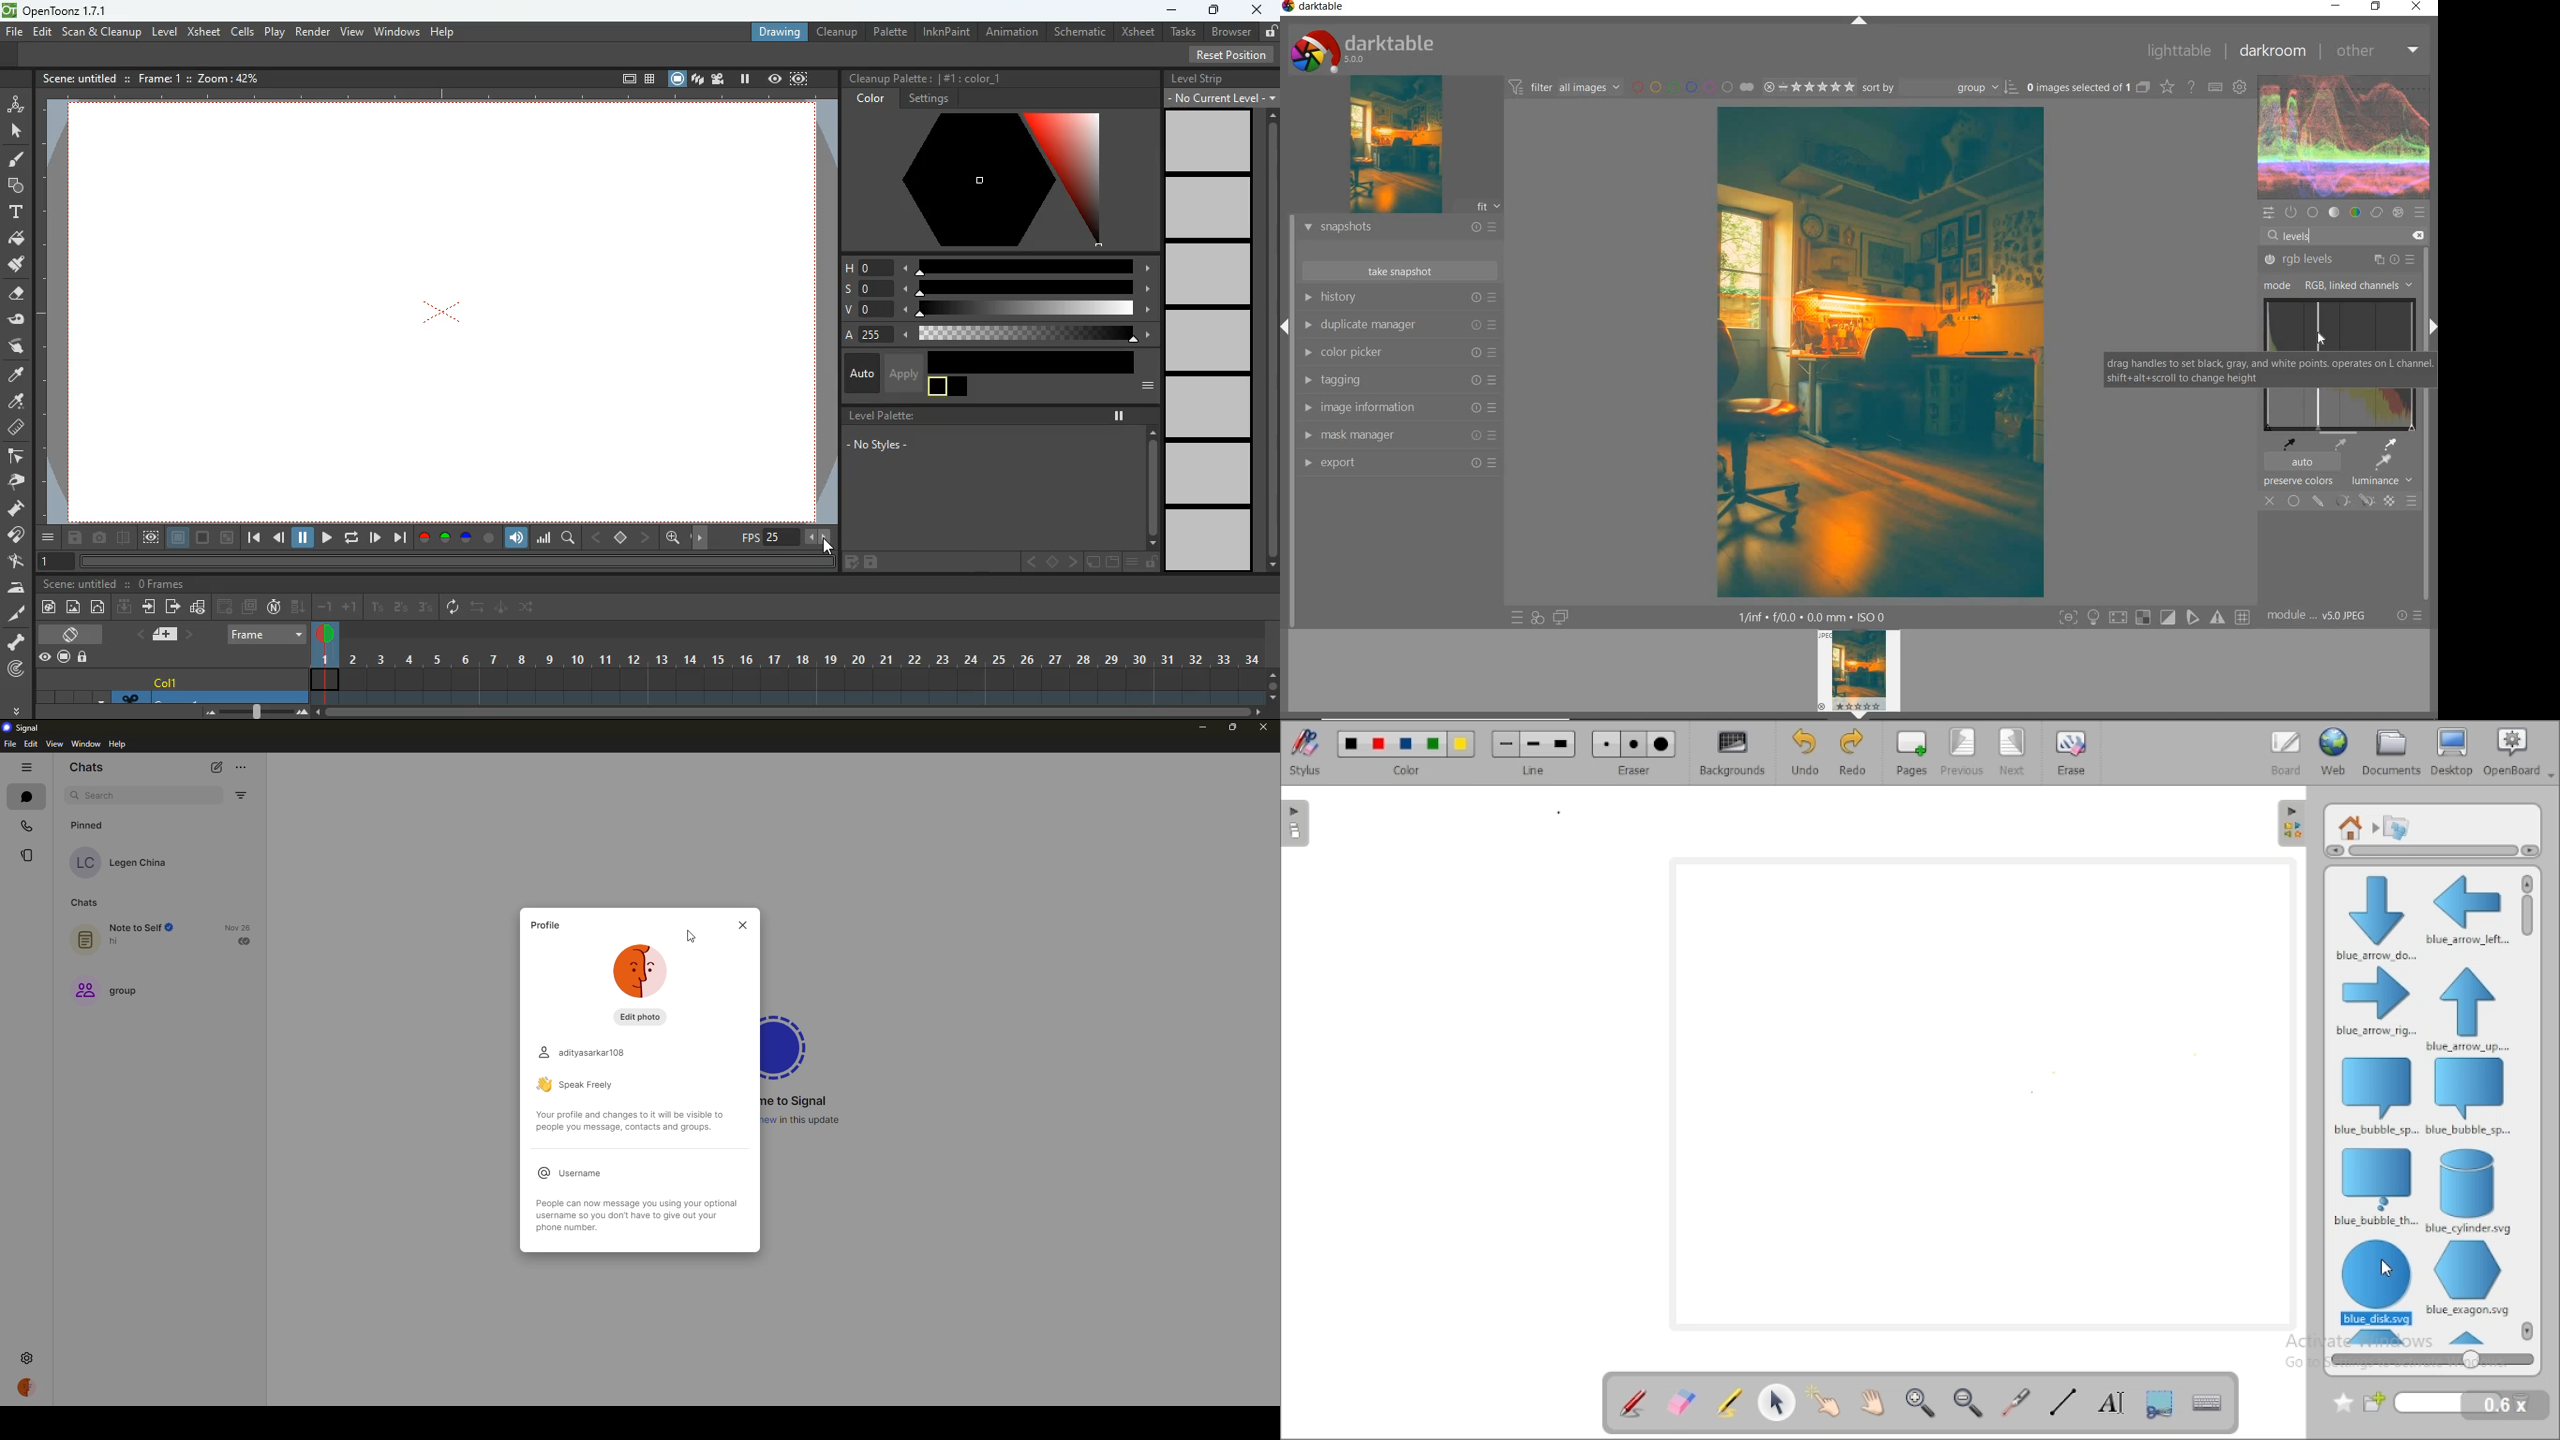 The width and height of the screenshot is (2576, 1456). What do you see at coordinates (1399, 407) in the screenshot?
I see `image information` at bounding box center [1399, 407].